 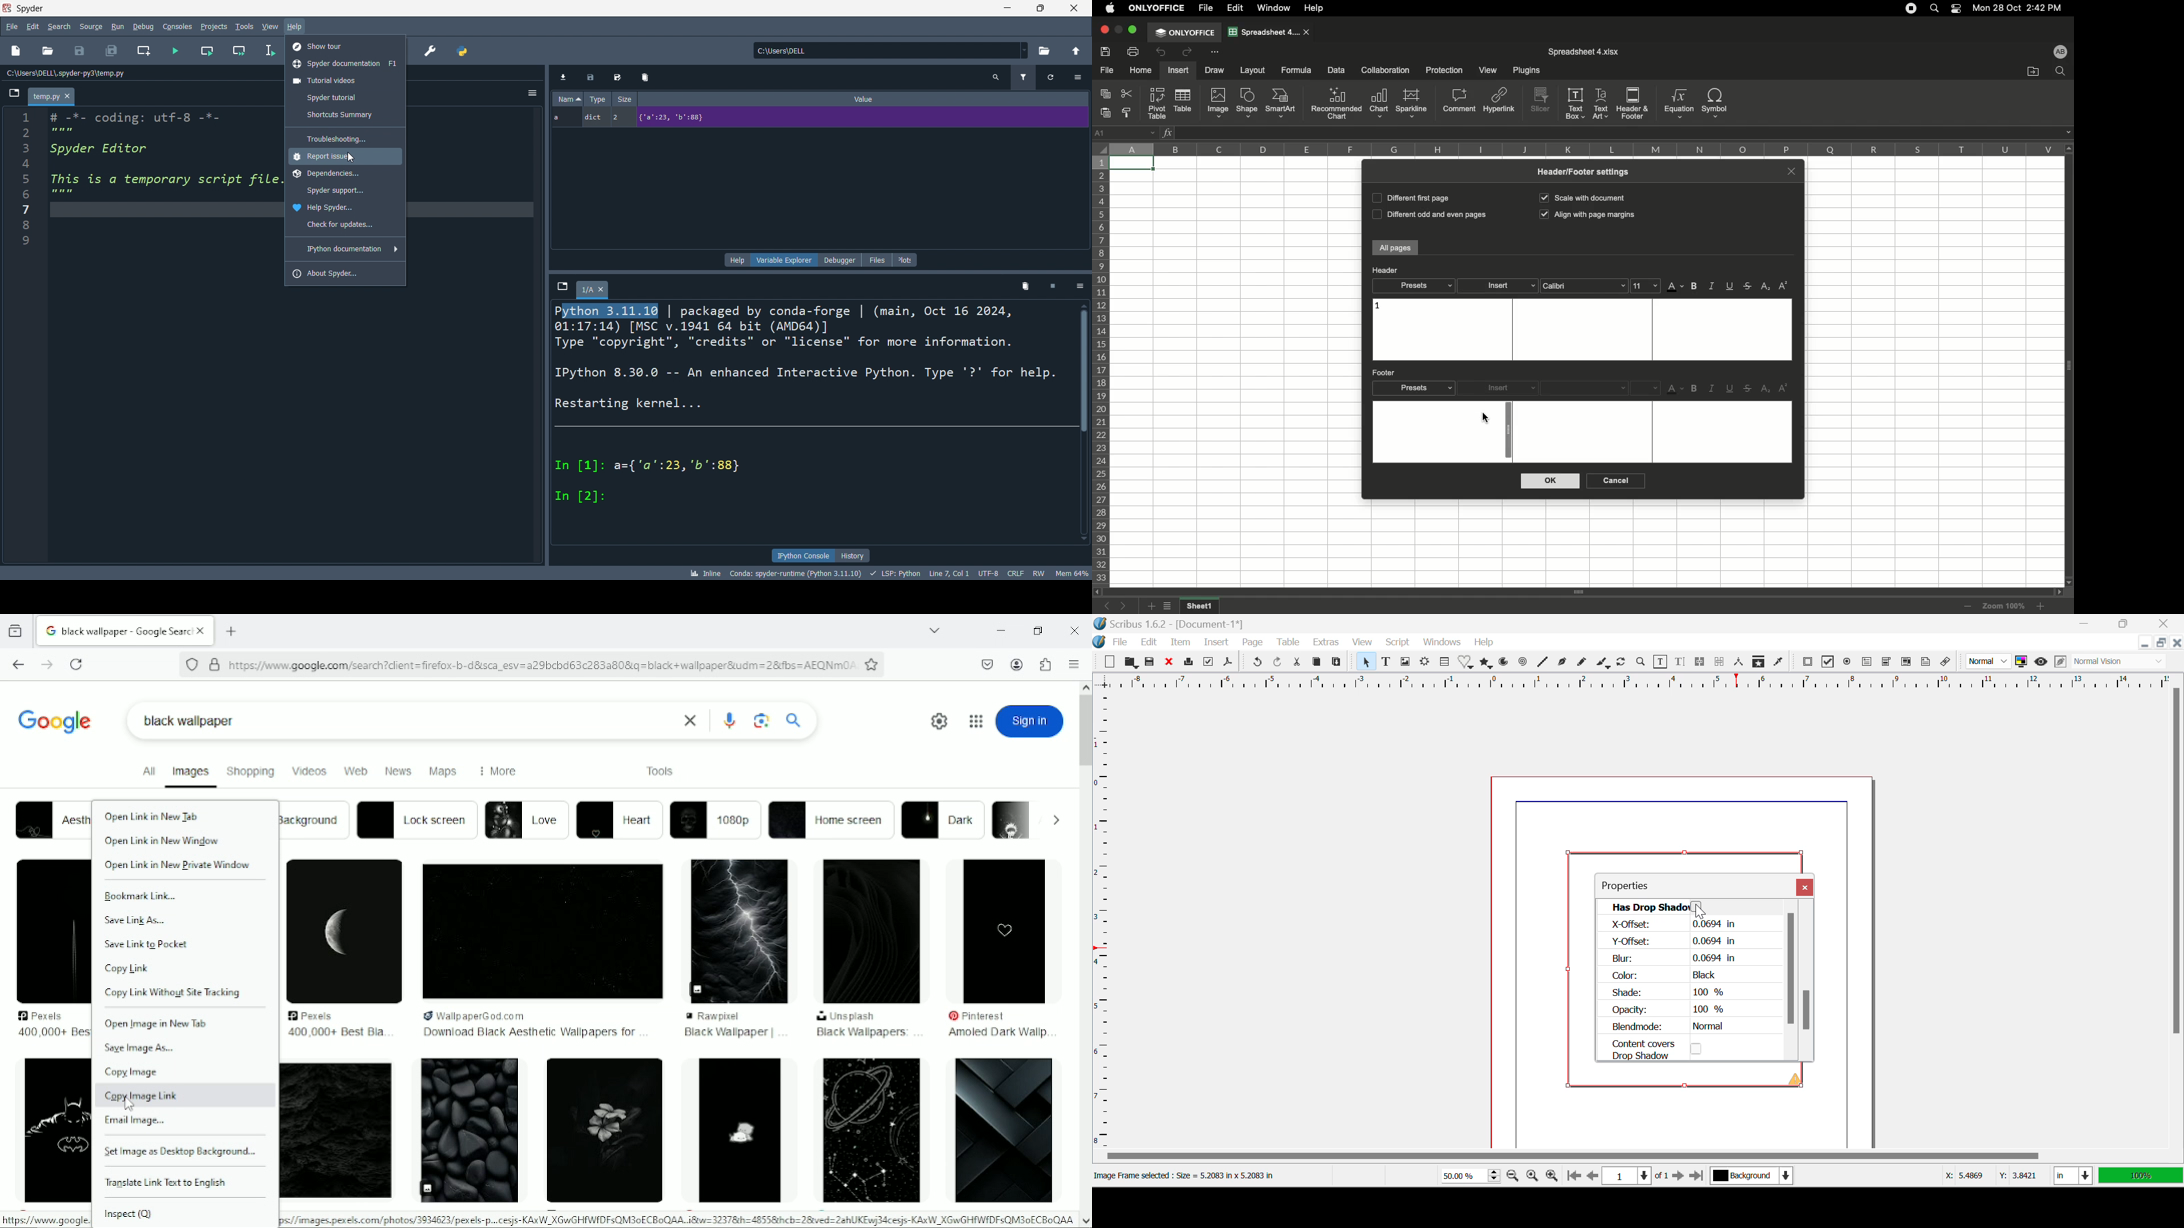 What do you see at coordinates (1677, 103) in the screenshot?
I see `Equation` at bounding box center [1677, 103].